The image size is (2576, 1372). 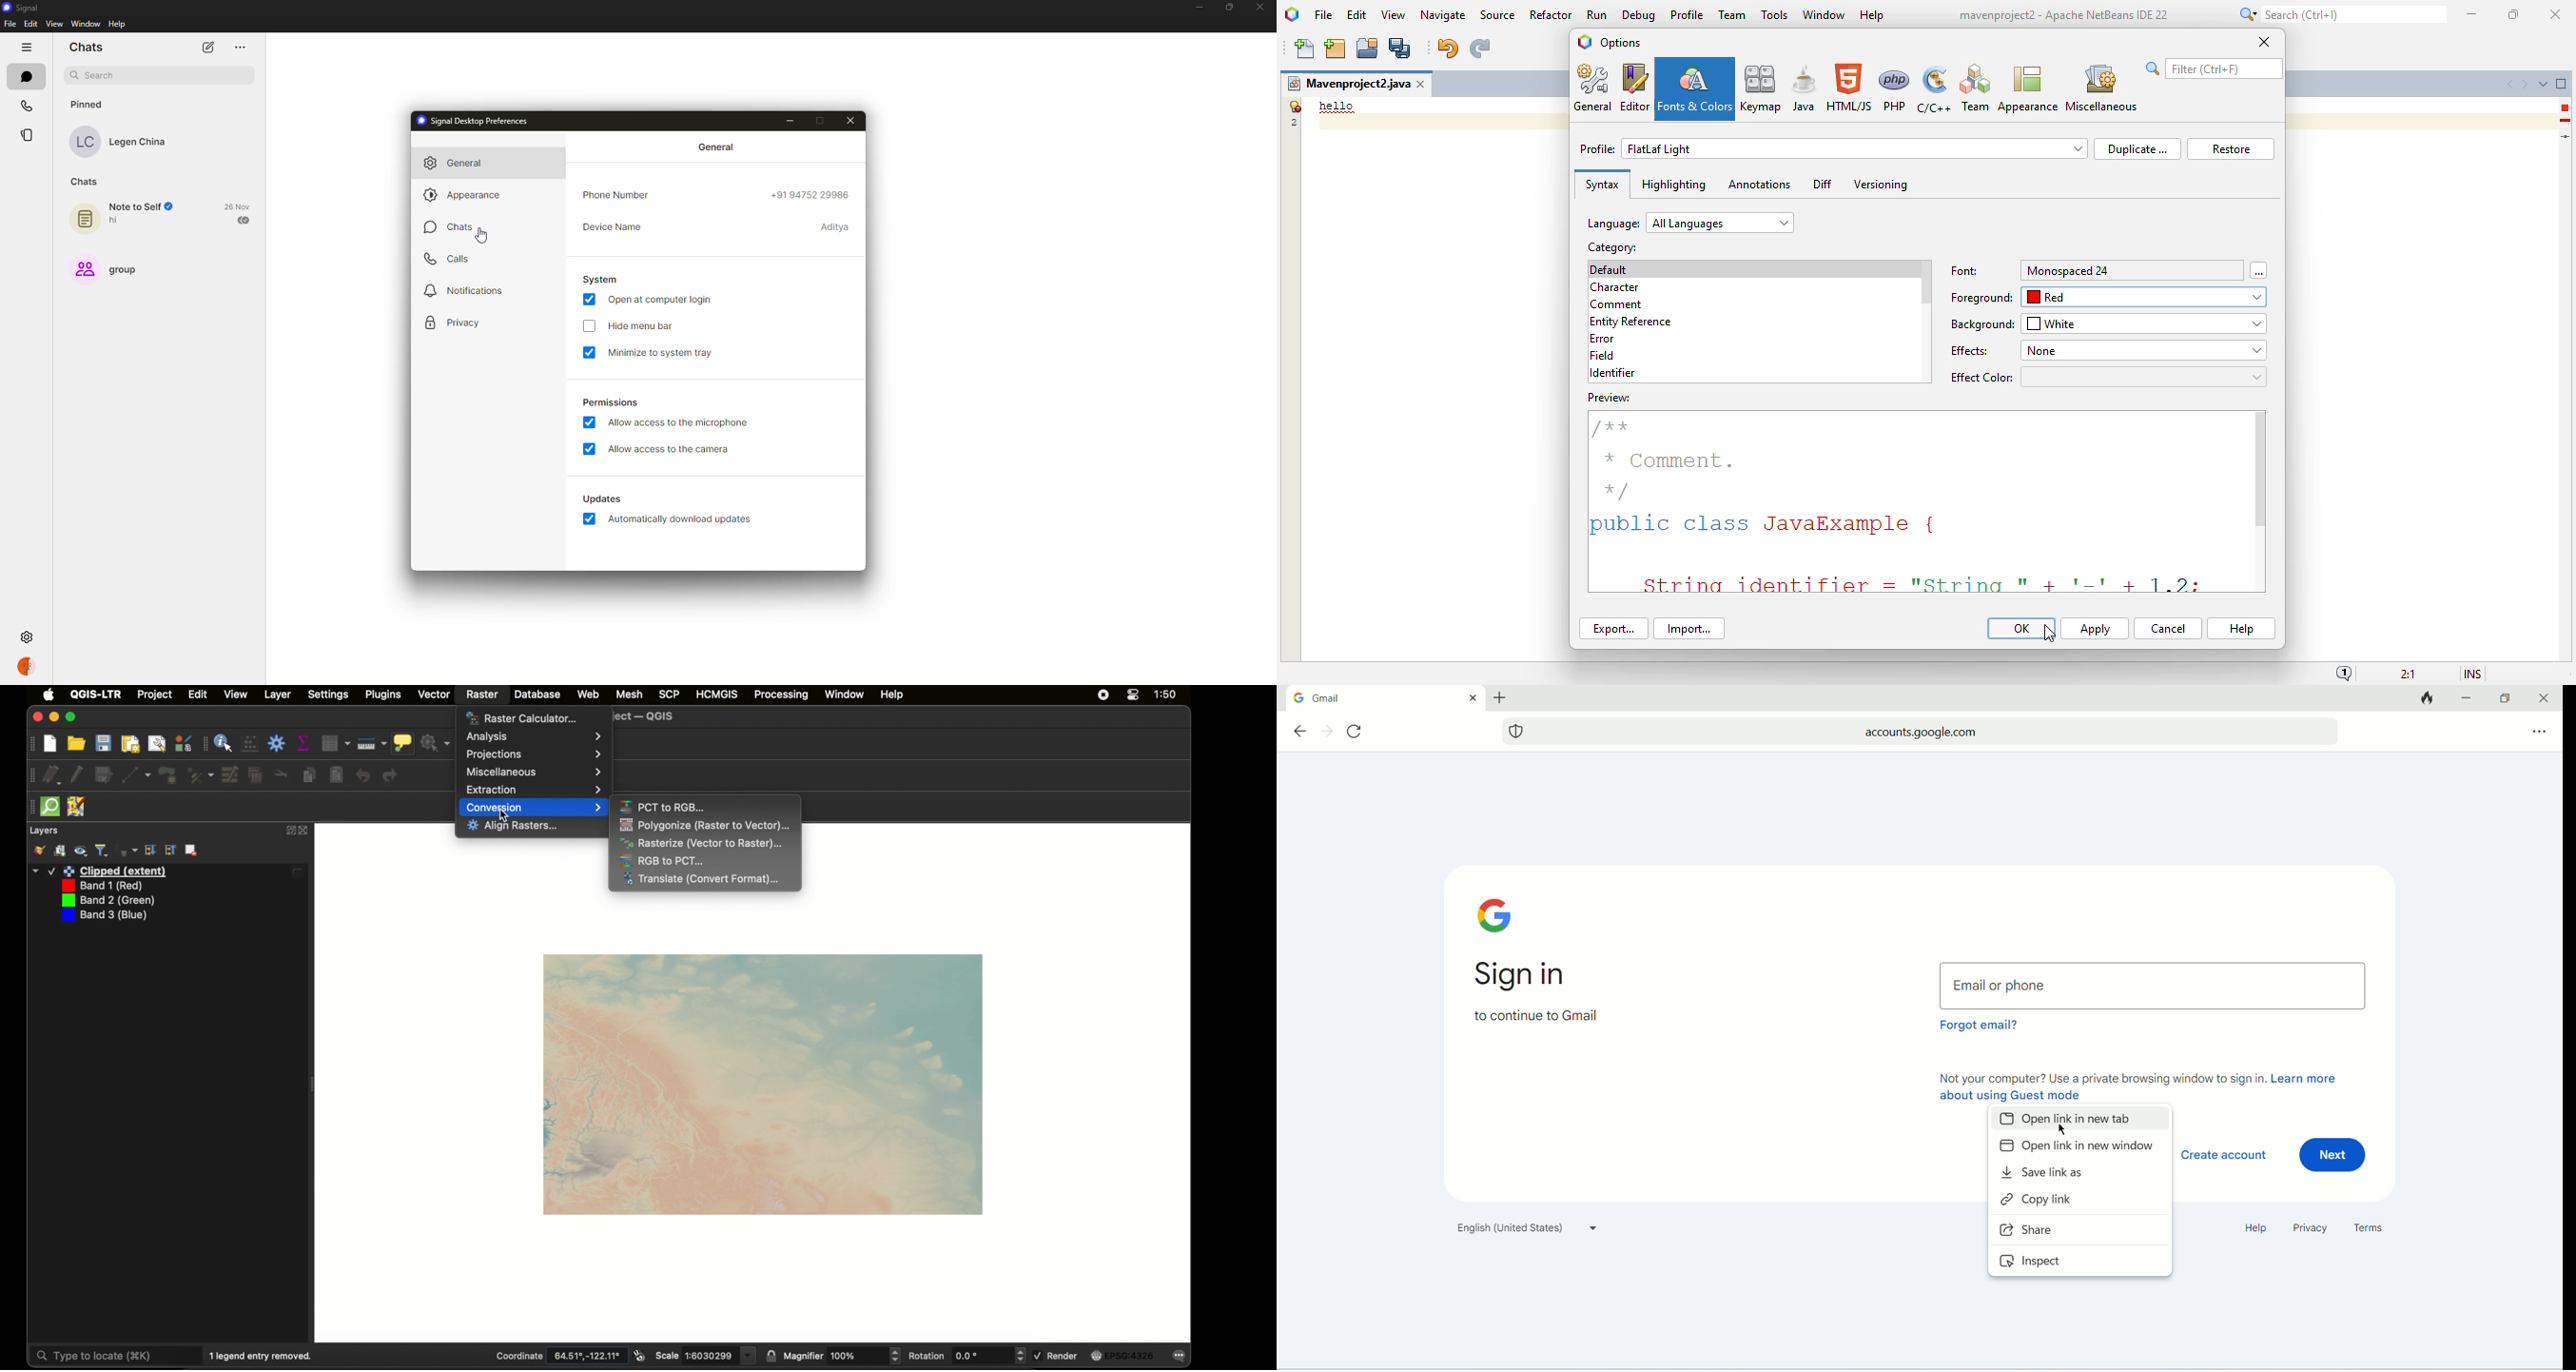 What do you see at coordinates (1614, 628) in the screenshot?
I see `export` at bounding box center [1614, 628].